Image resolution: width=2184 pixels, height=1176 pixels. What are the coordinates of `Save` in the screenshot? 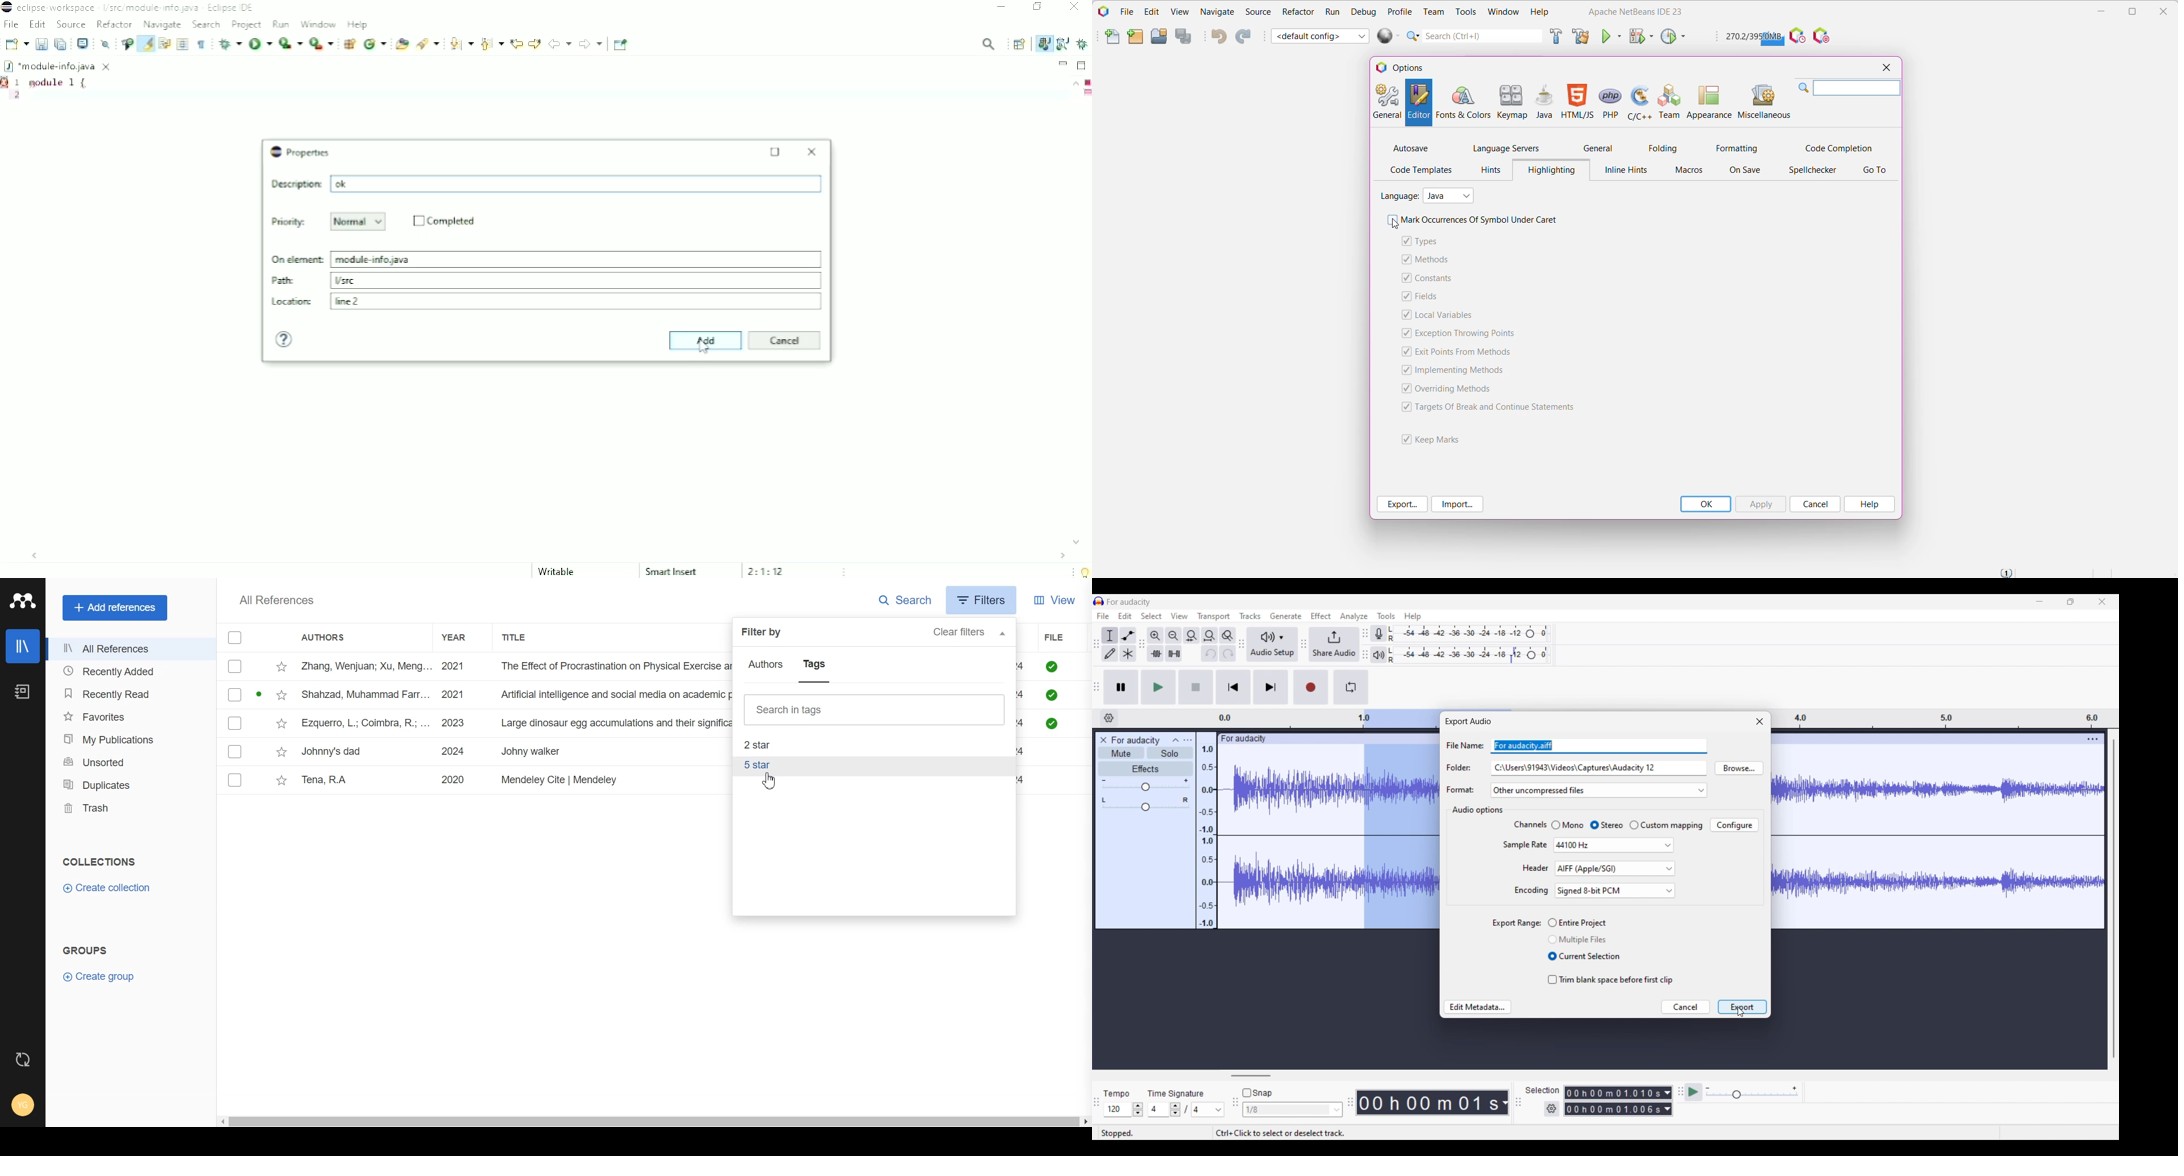 It's located at (41, 44).